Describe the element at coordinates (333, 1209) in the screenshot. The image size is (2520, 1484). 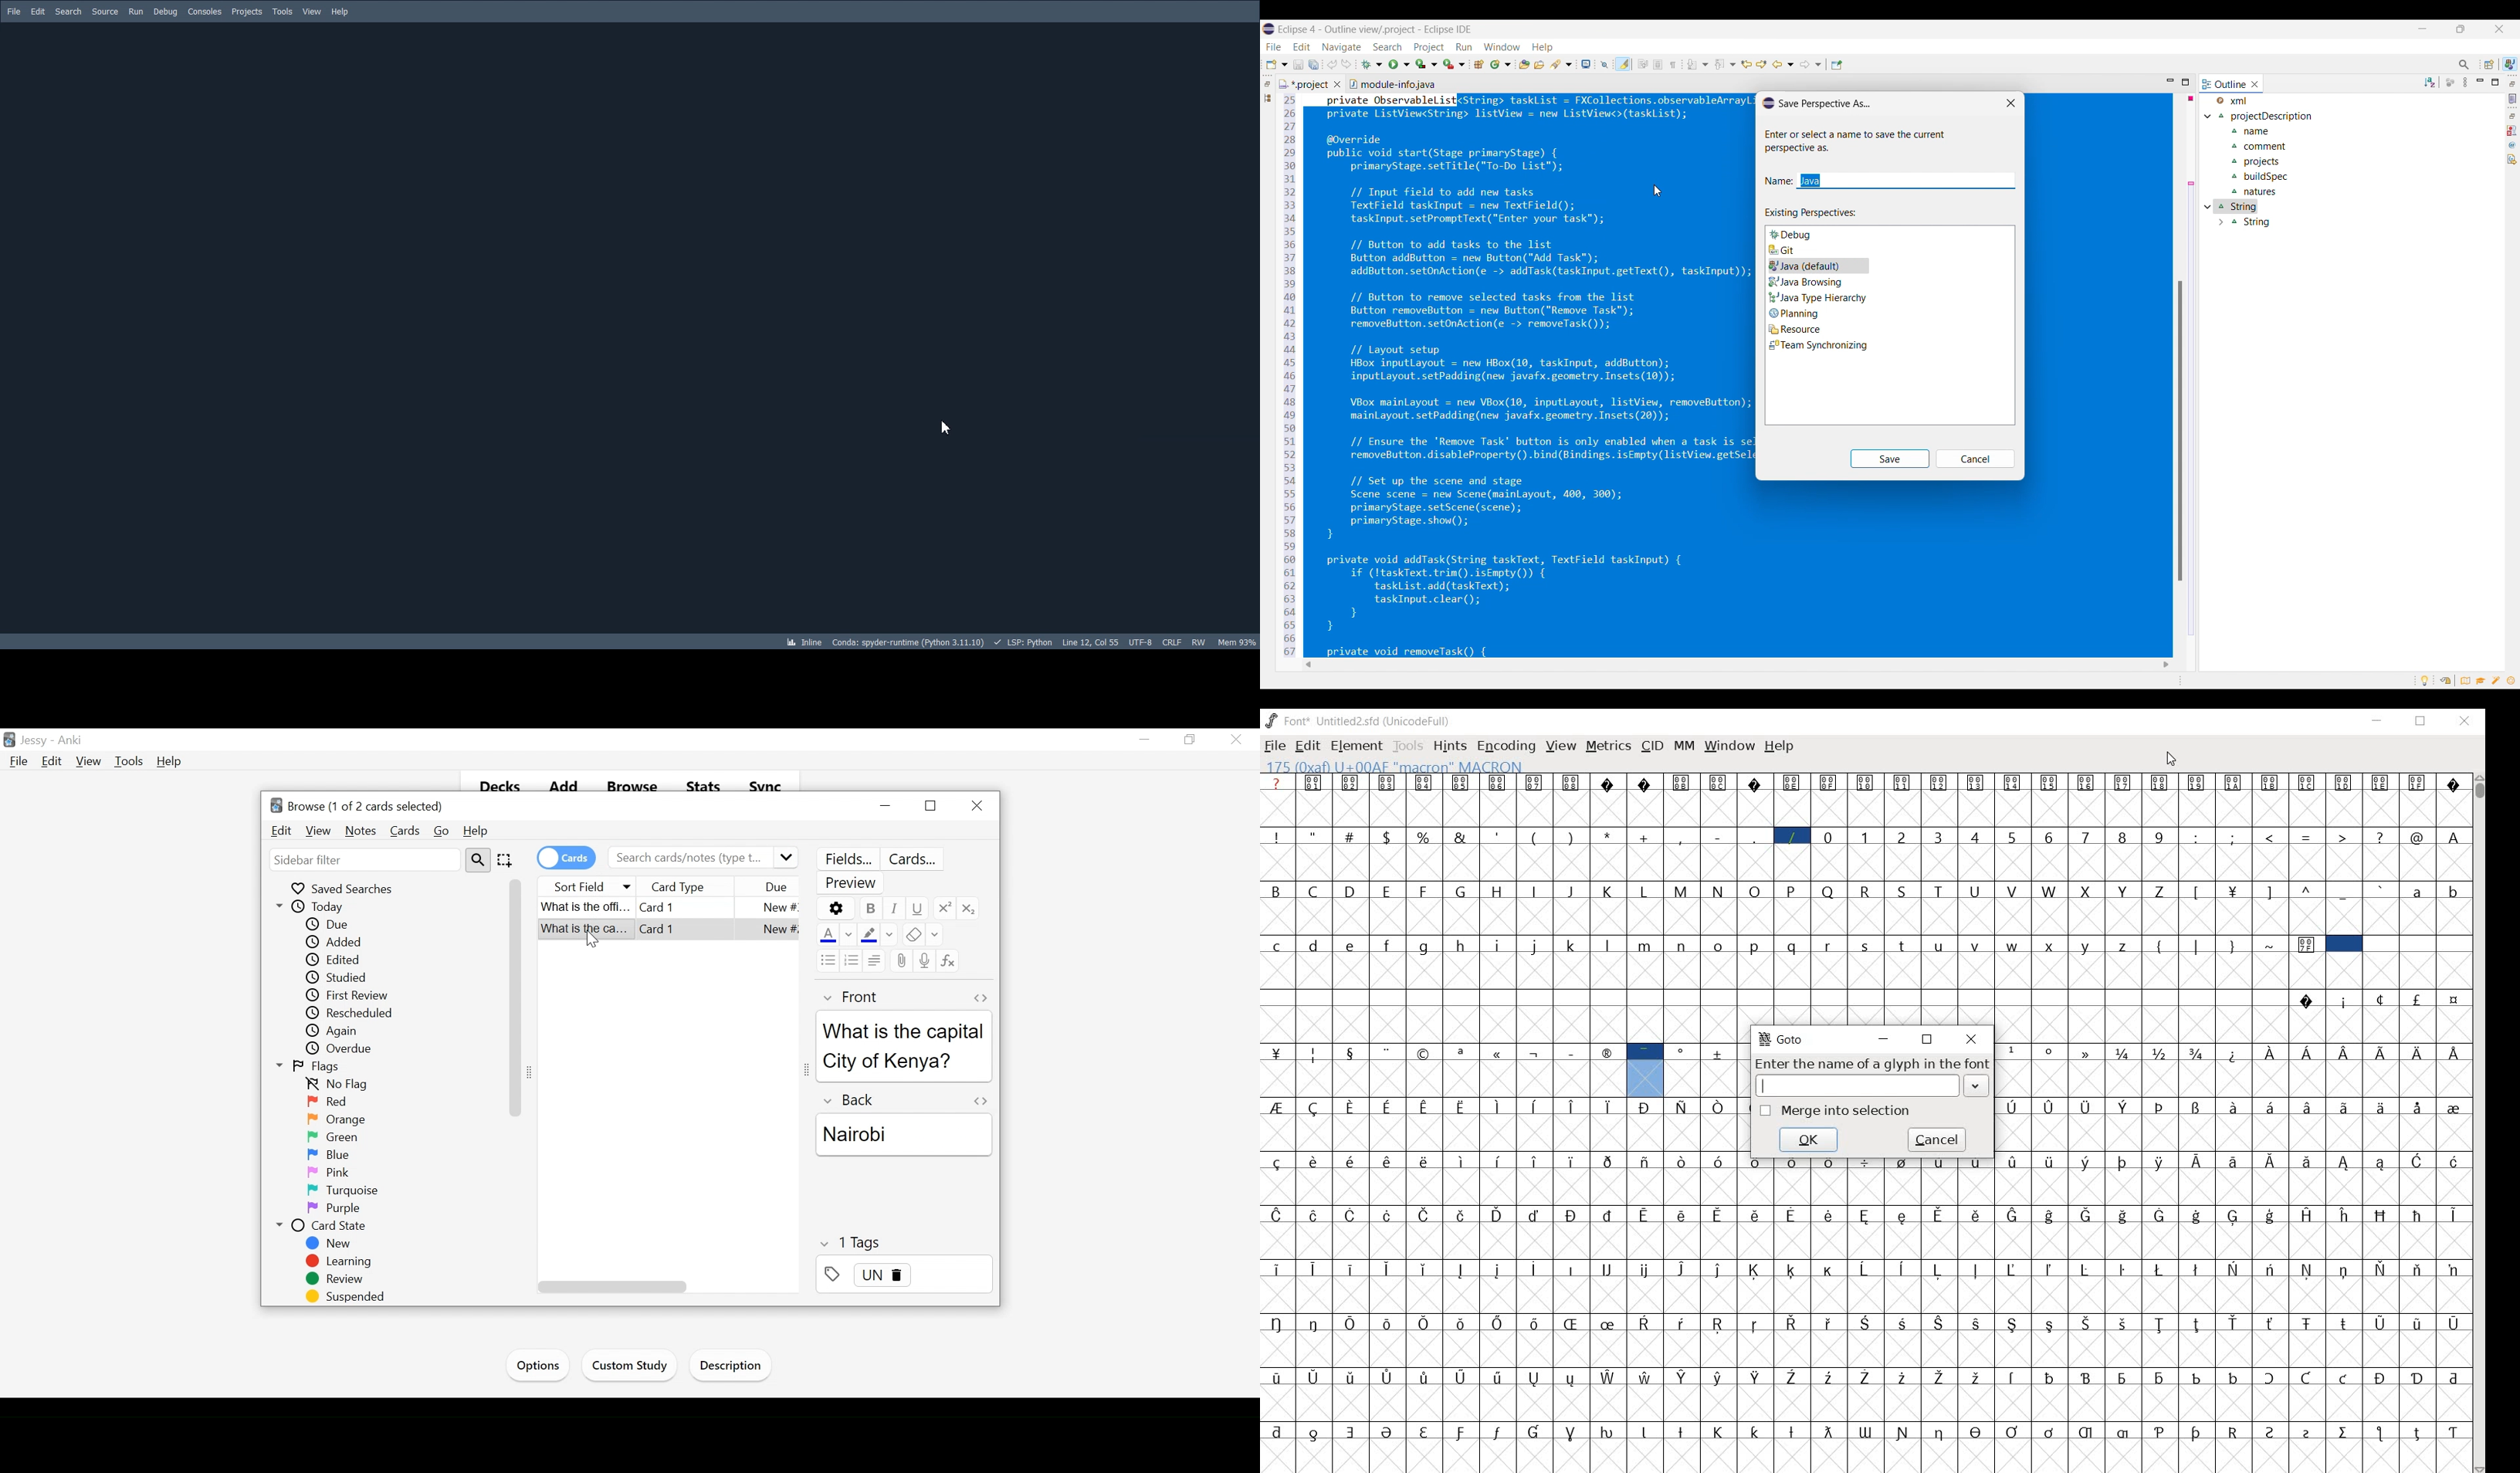
I see `Purple` at that location.